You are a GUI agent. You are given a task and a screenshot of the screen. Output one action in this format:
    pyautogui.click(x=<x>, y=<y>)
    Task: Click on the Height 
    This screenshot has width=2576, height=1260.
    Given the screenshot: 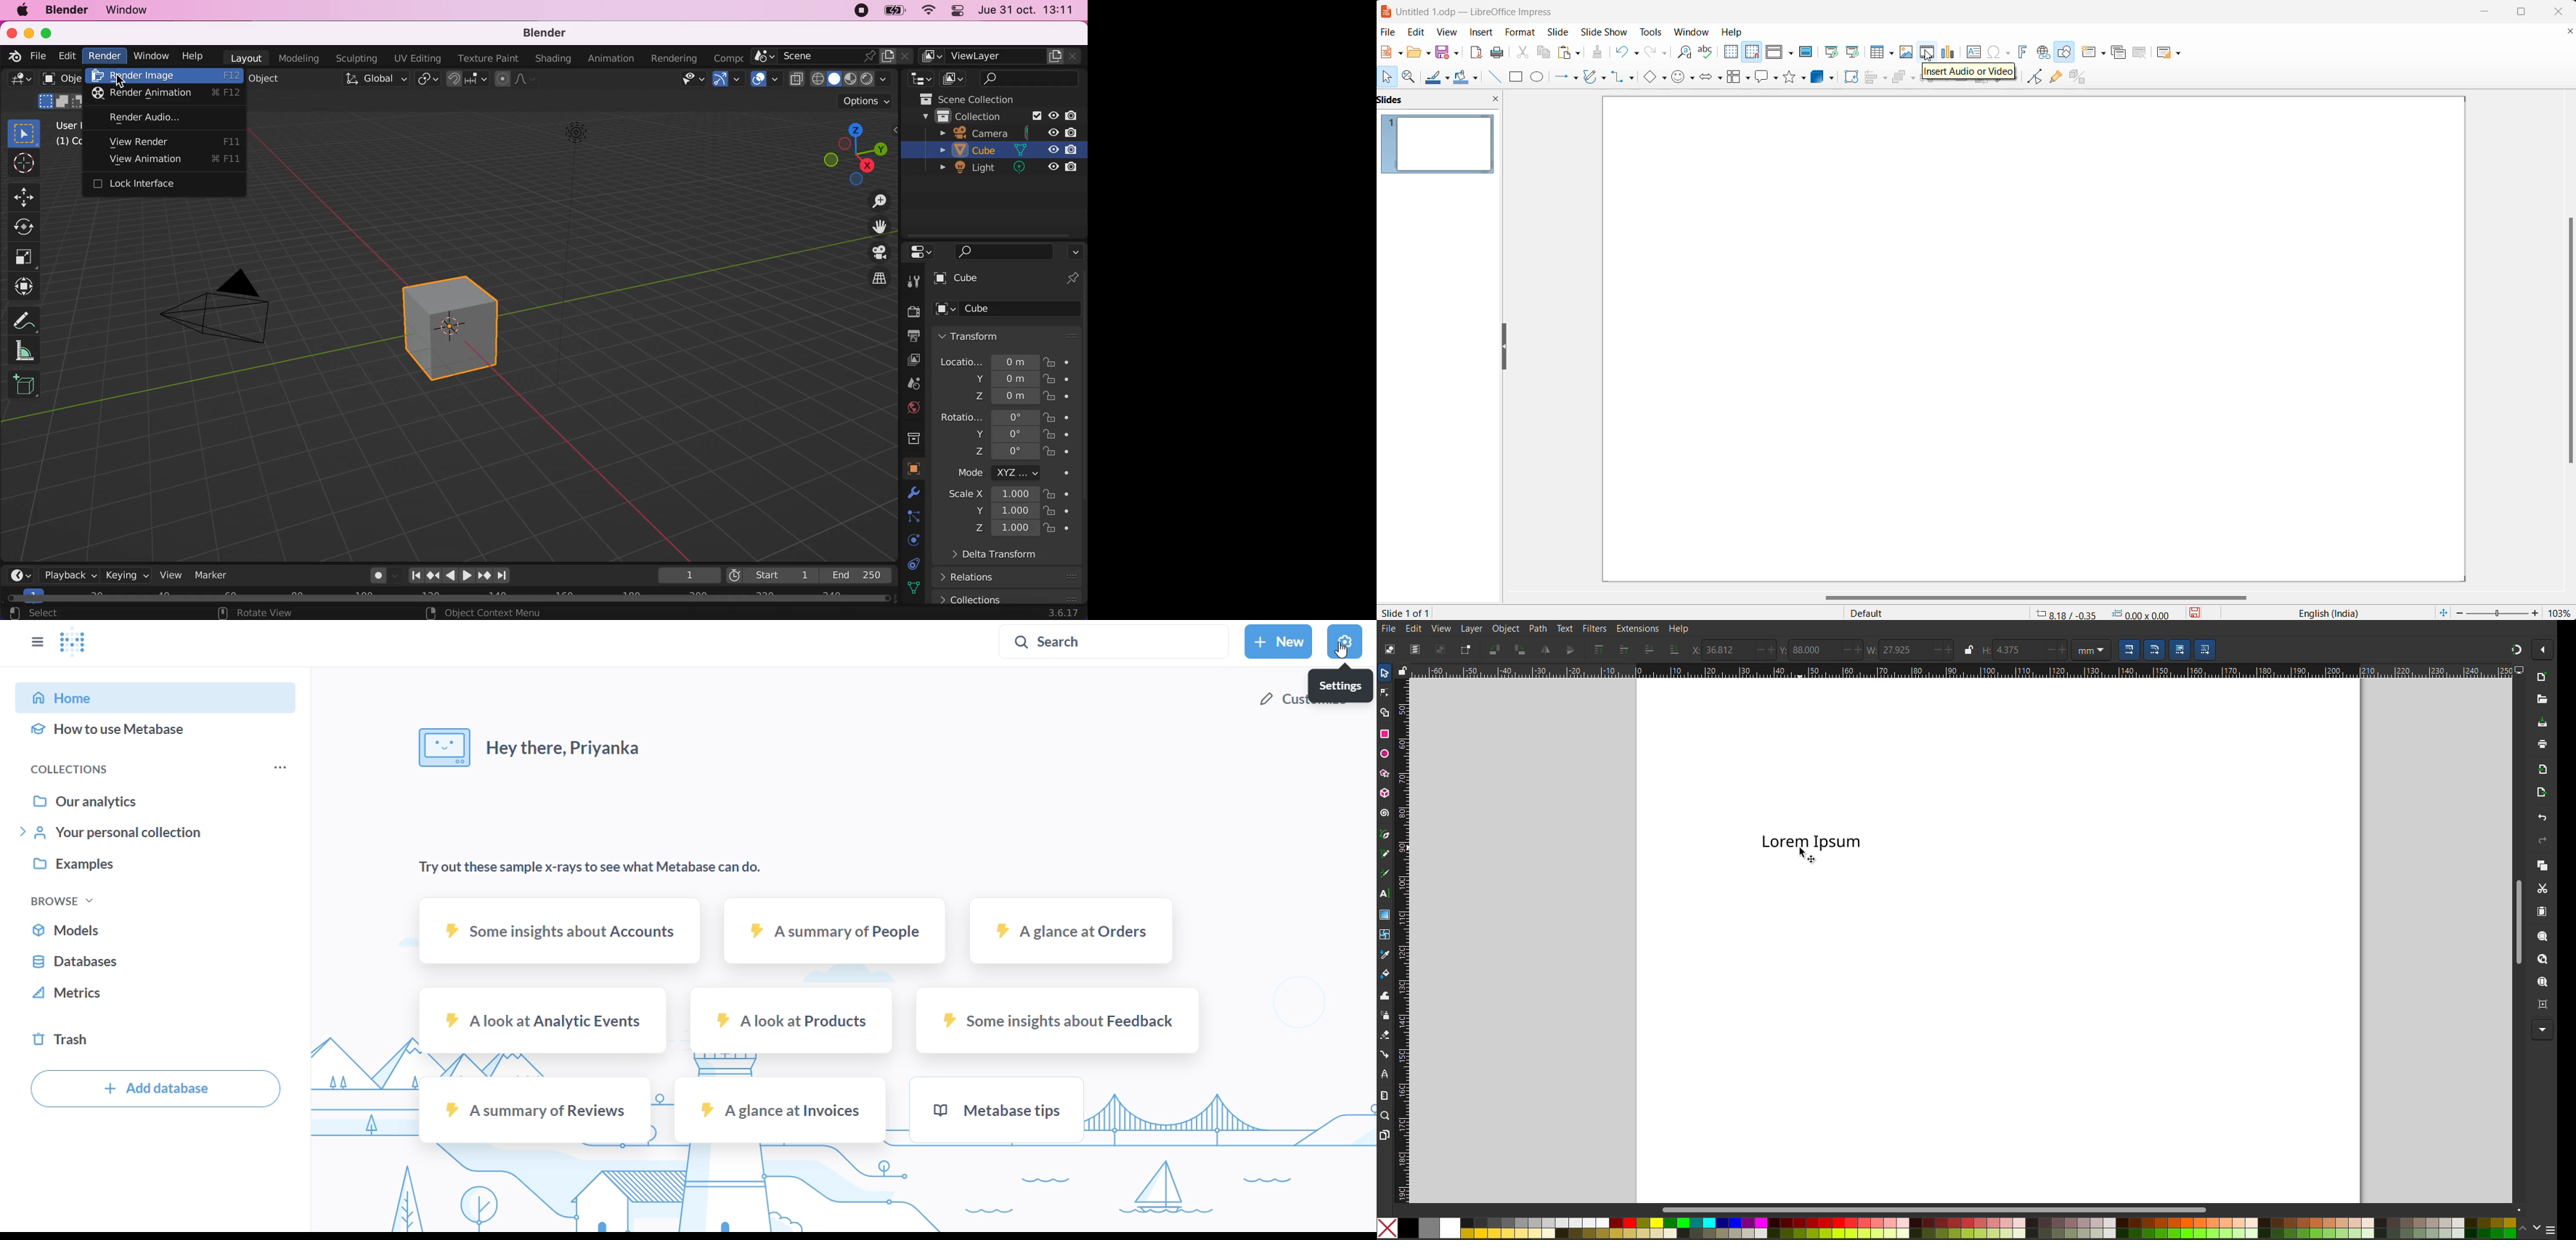 What is the action you would take?
    pyautogui.click(x=2024, y=650)
    